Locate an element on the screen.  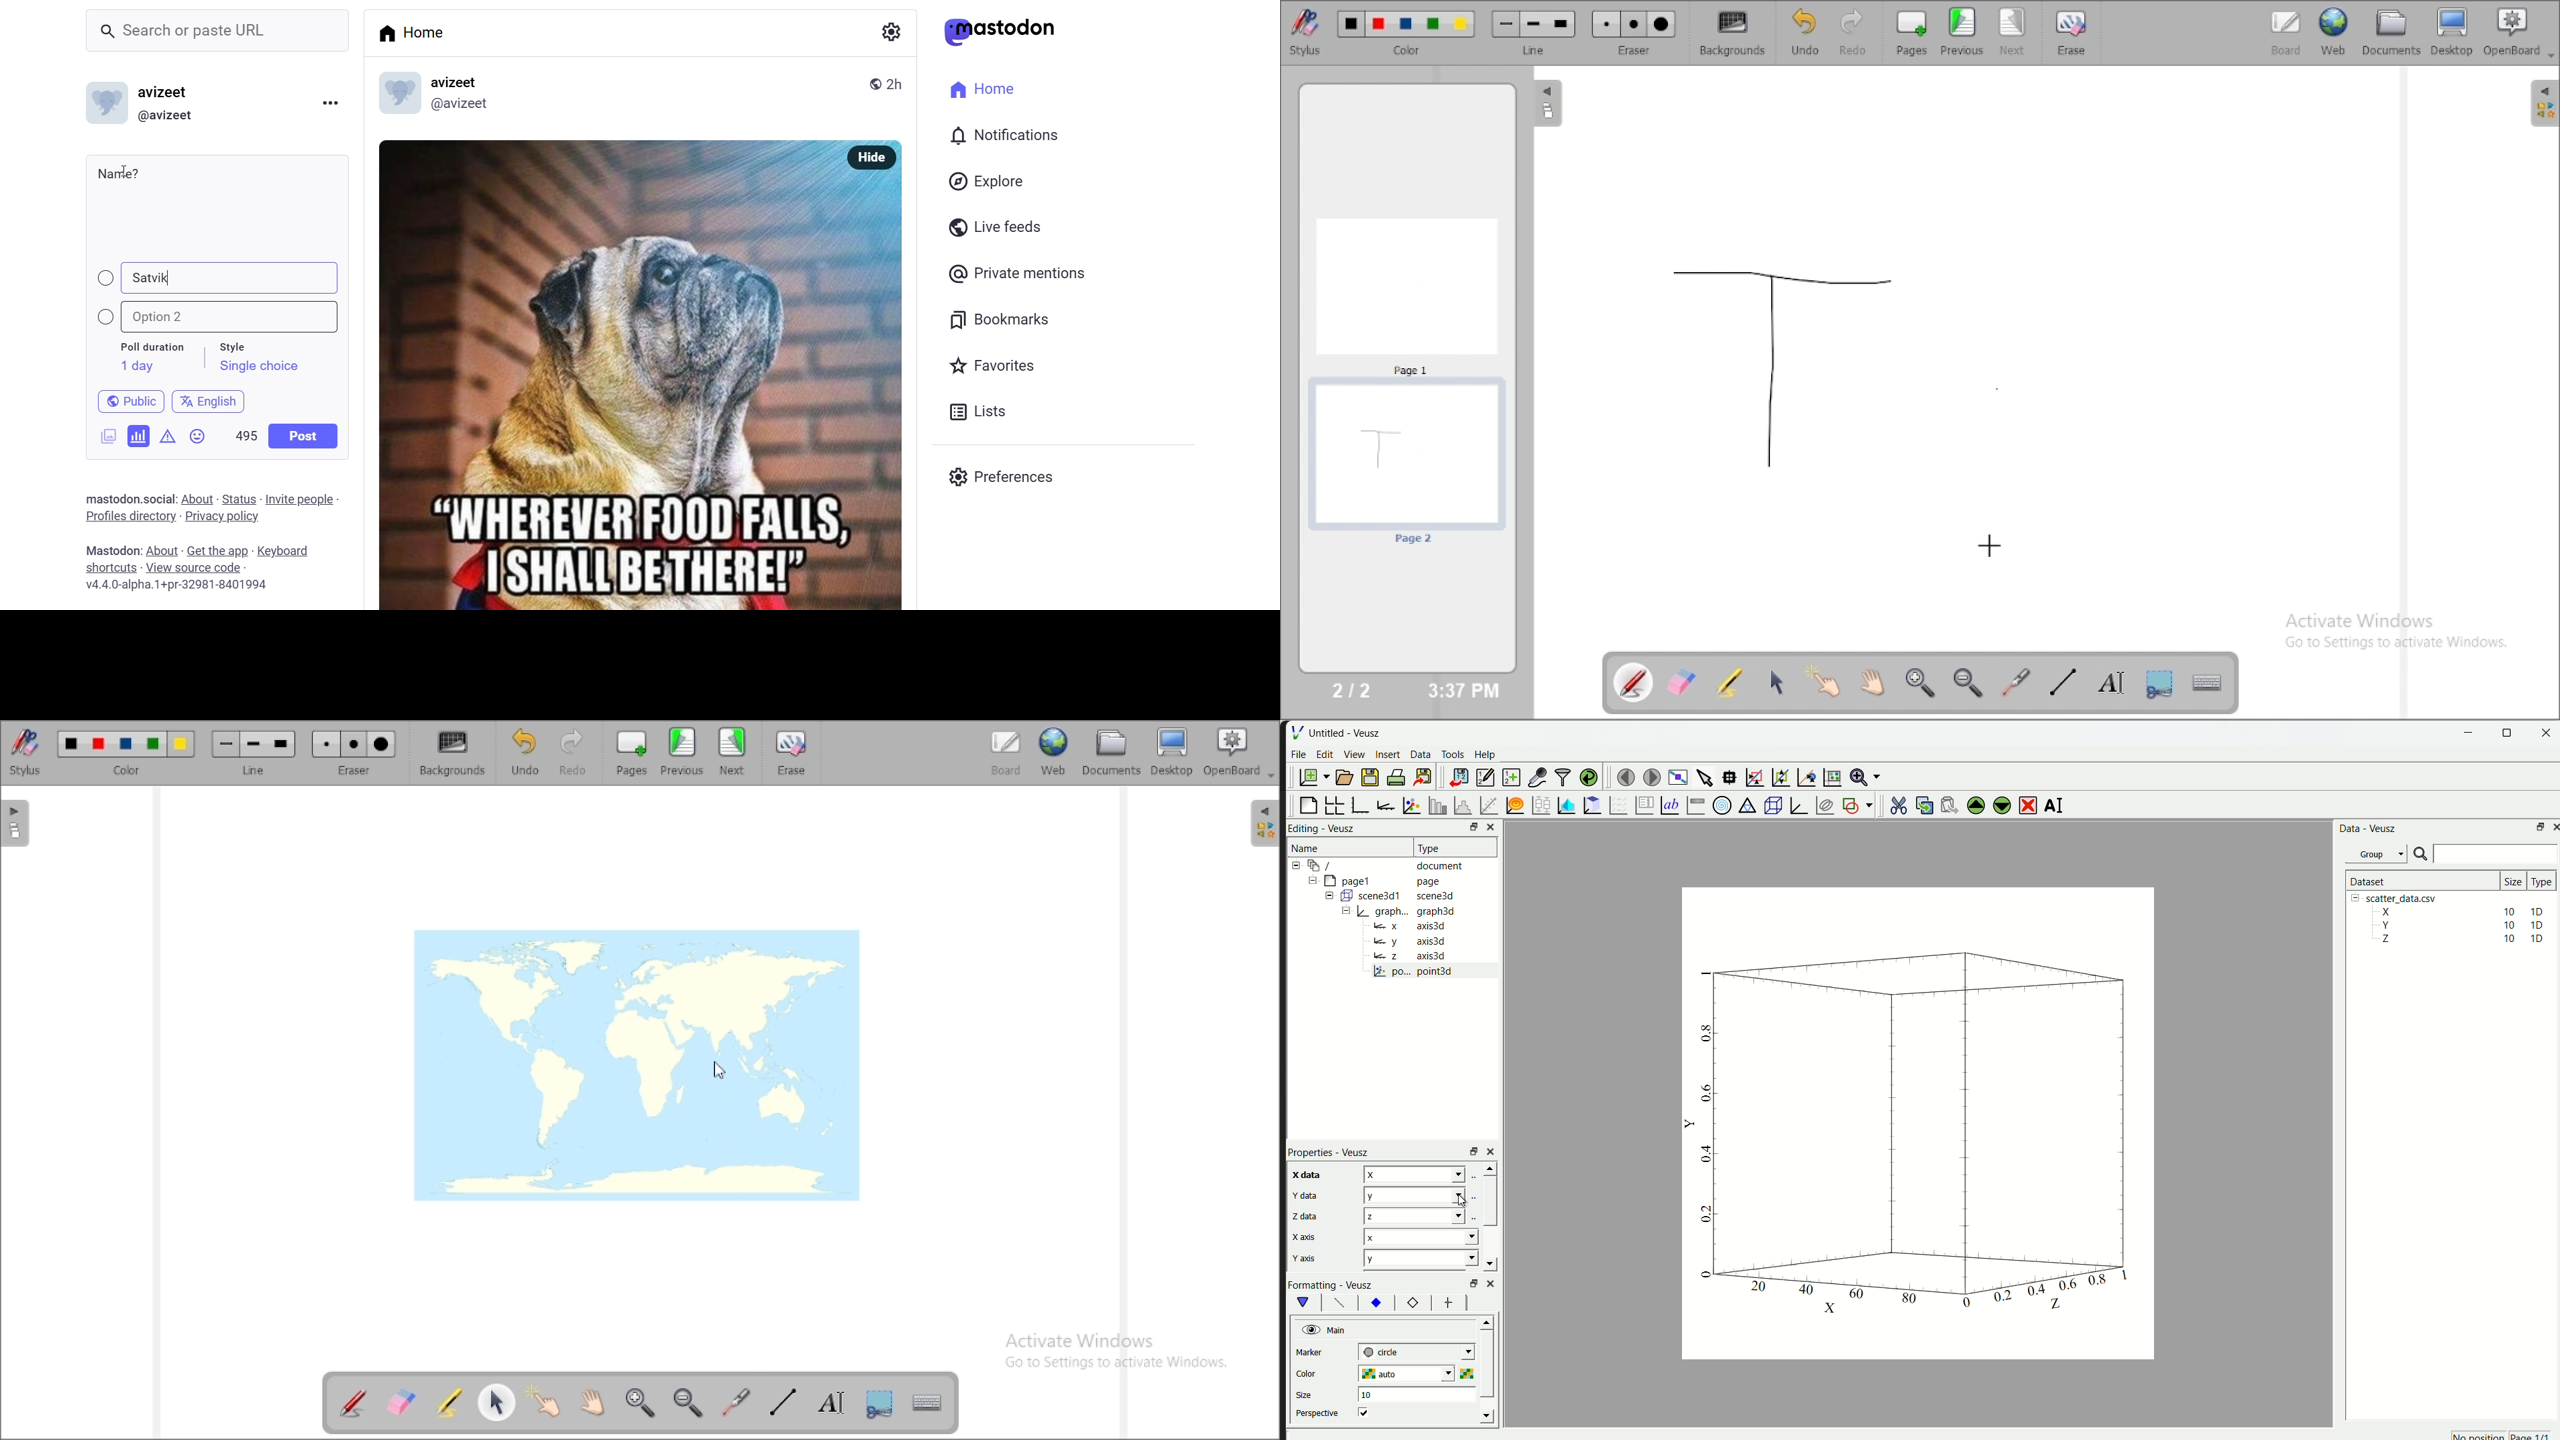
T is located at coordinates (1777, 366).